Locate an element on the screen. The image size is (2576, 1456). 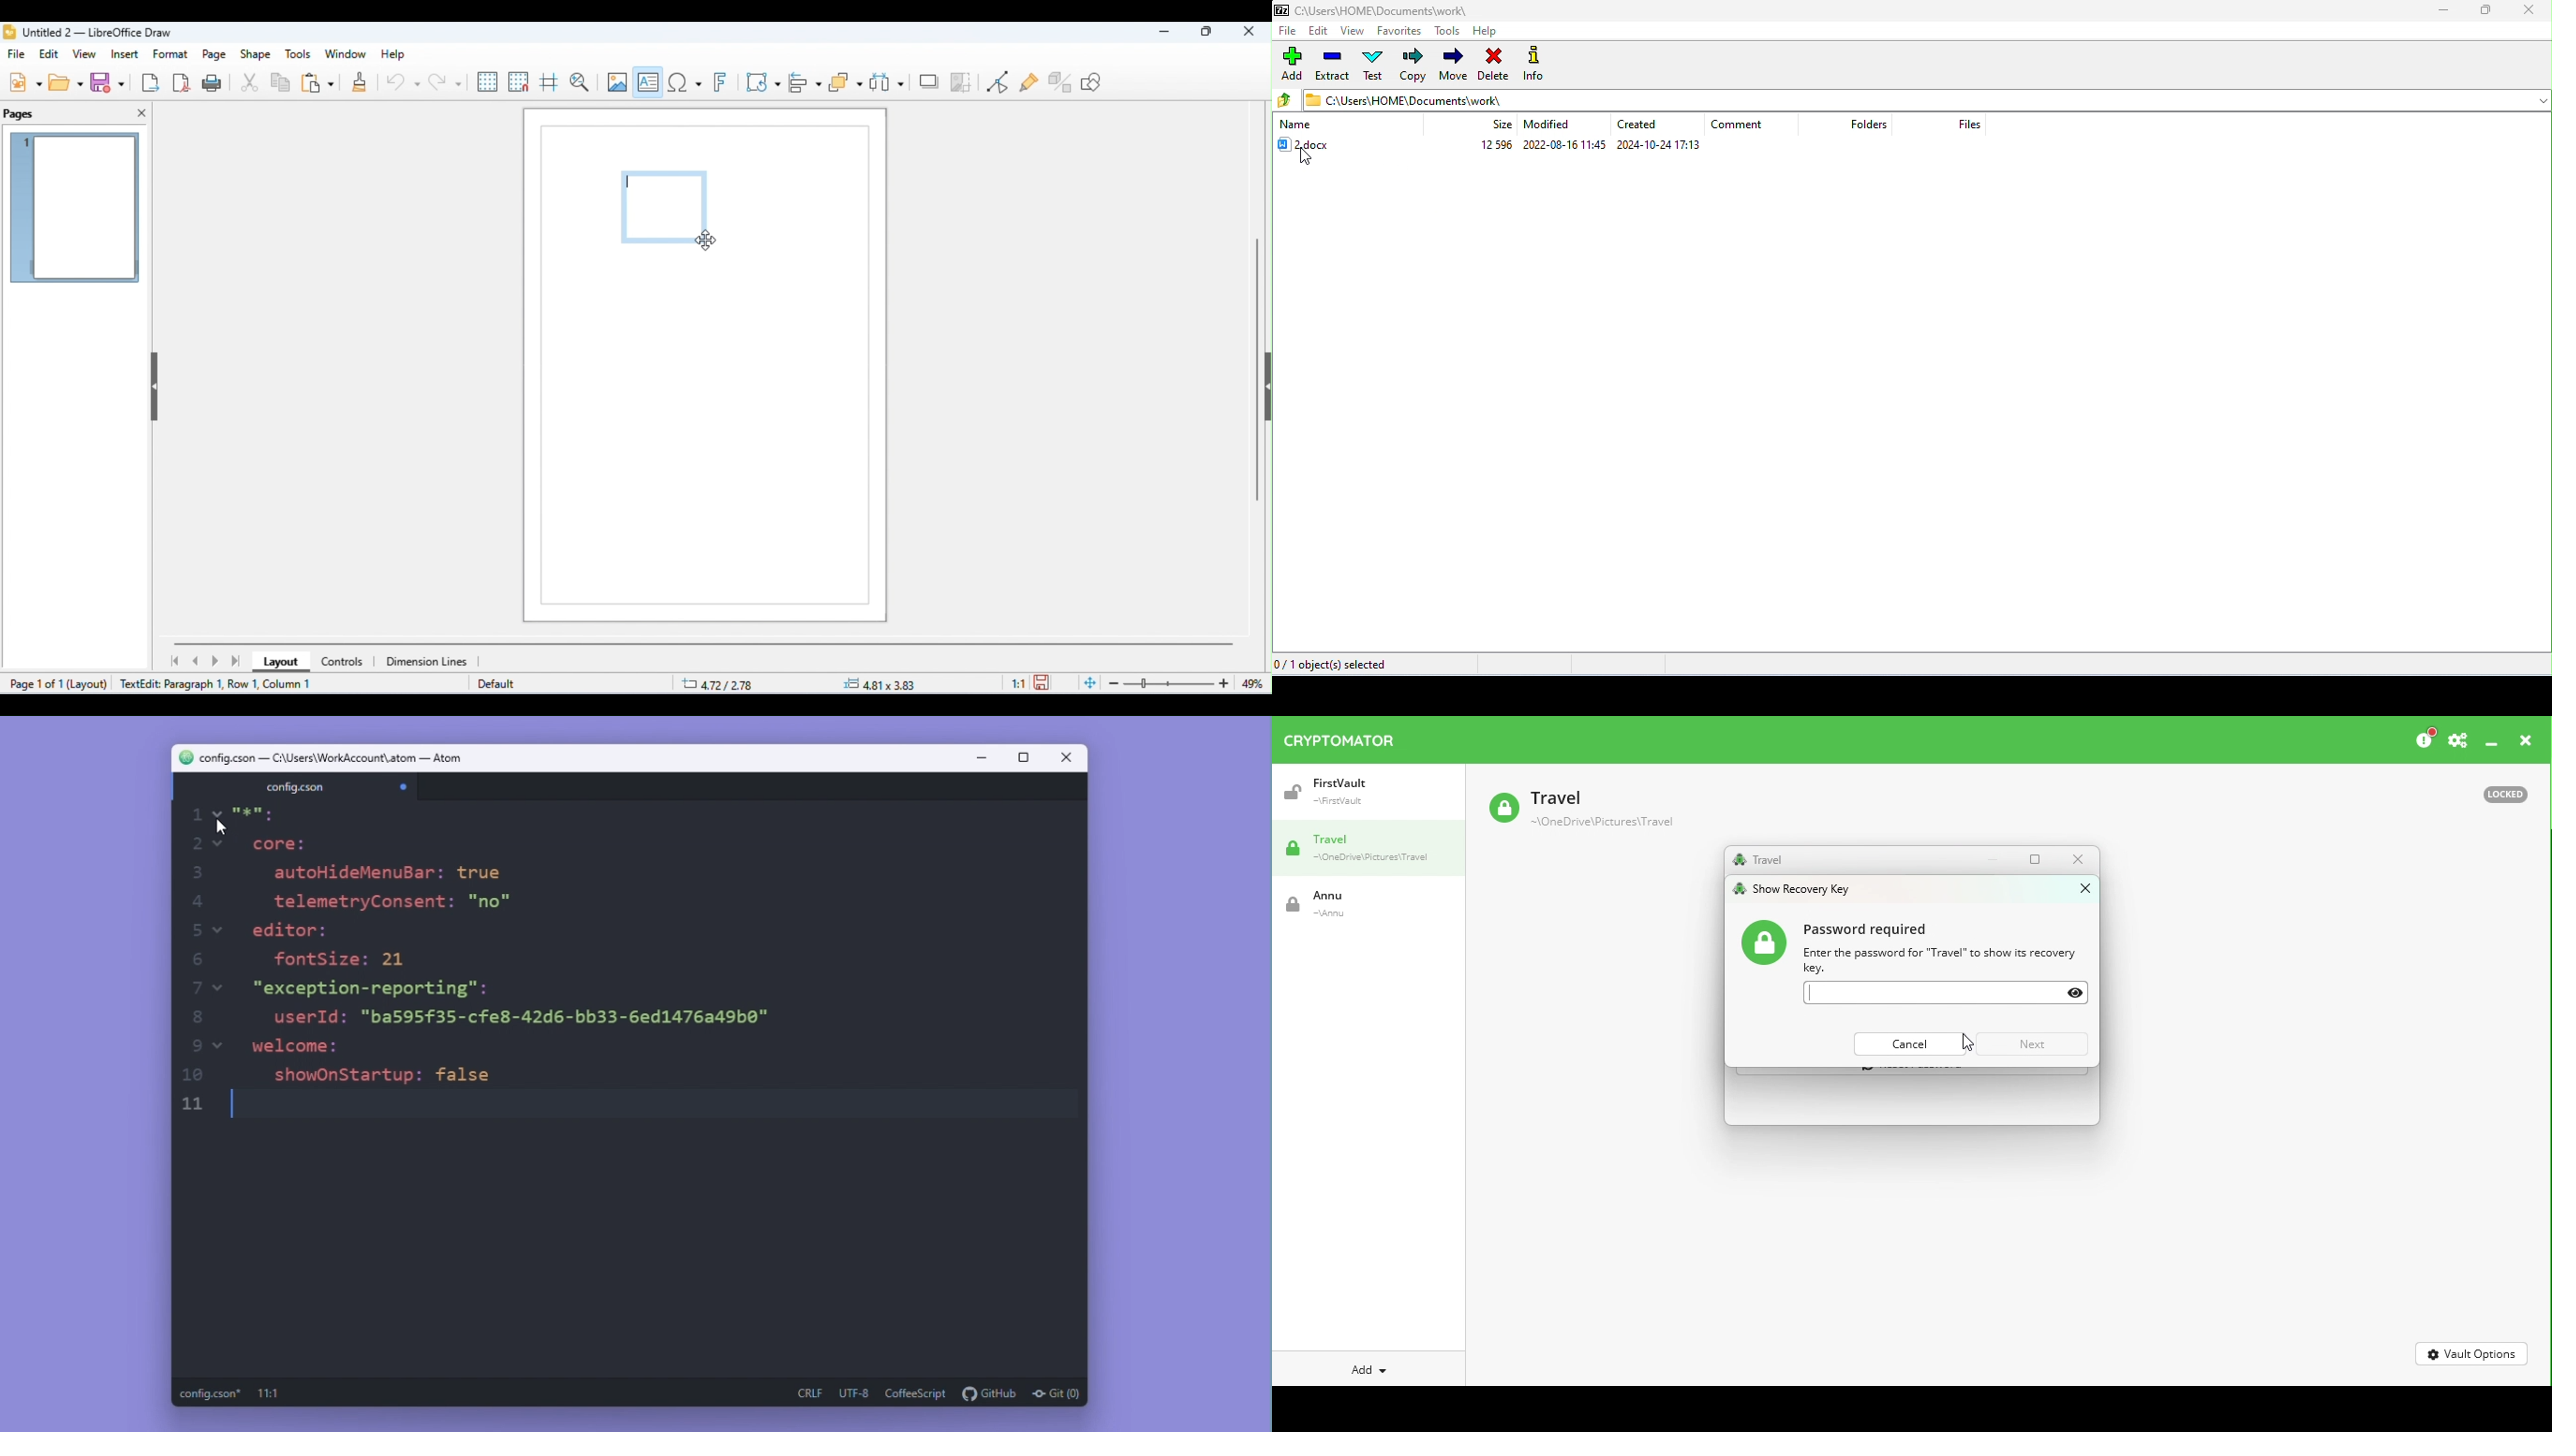
insert is located at coordinates (125, 54).